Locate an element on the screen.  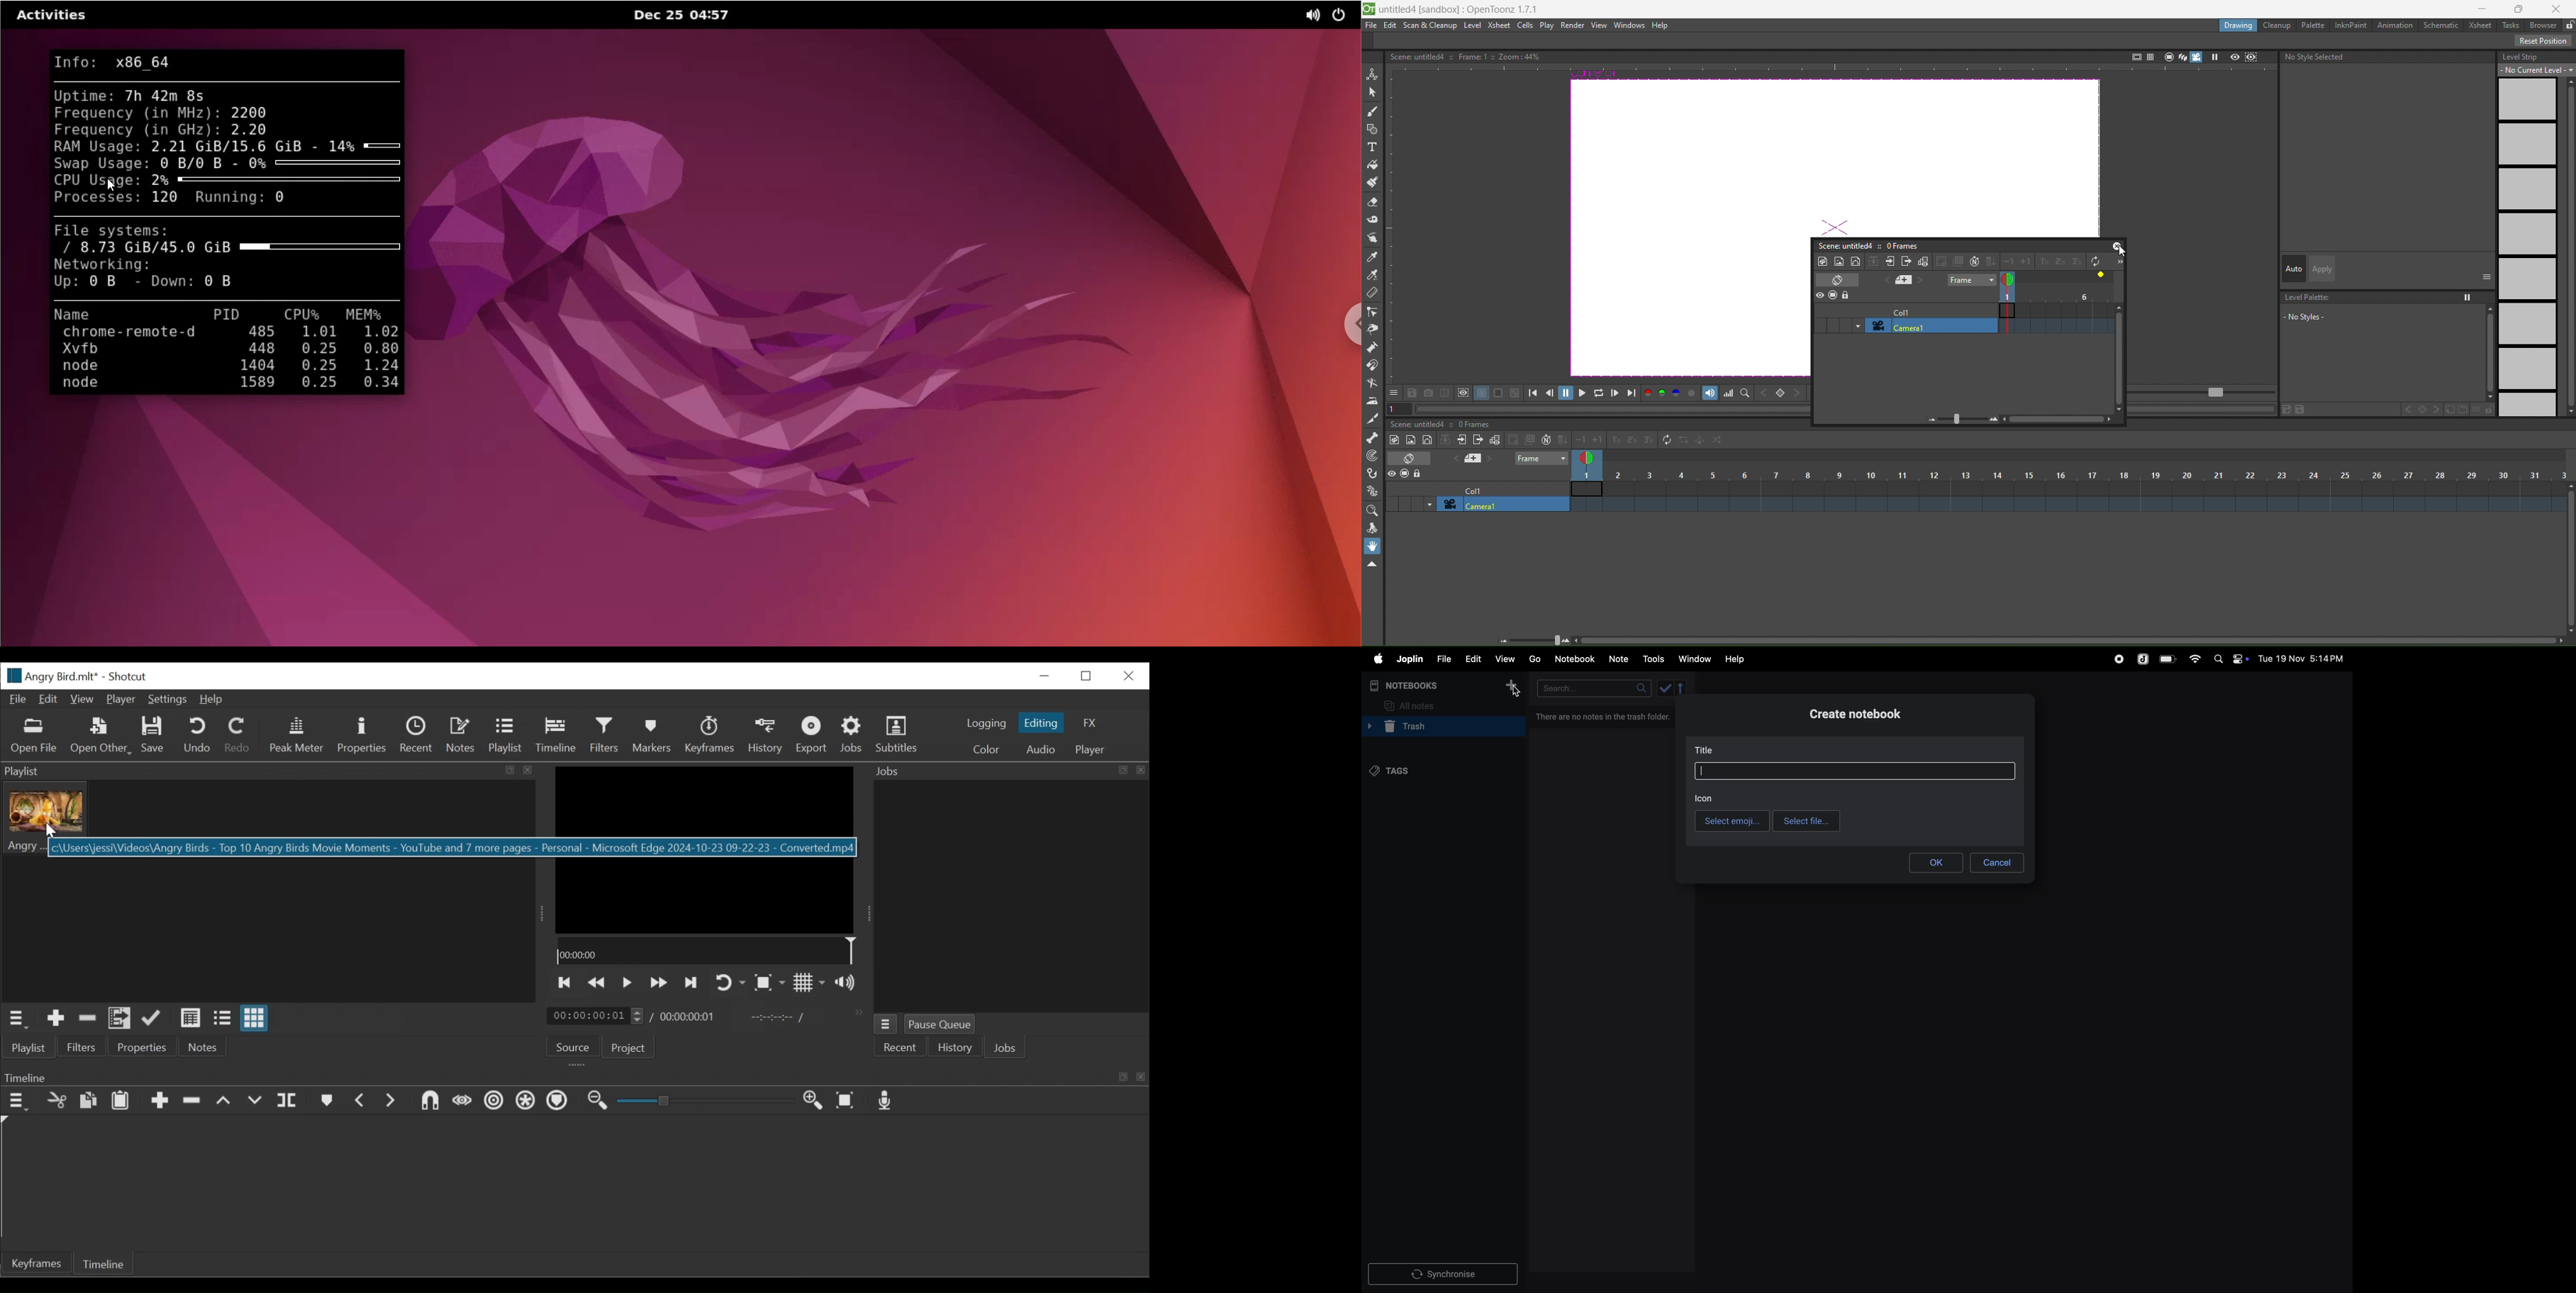
all notes is located at coordinates (1411, 706).